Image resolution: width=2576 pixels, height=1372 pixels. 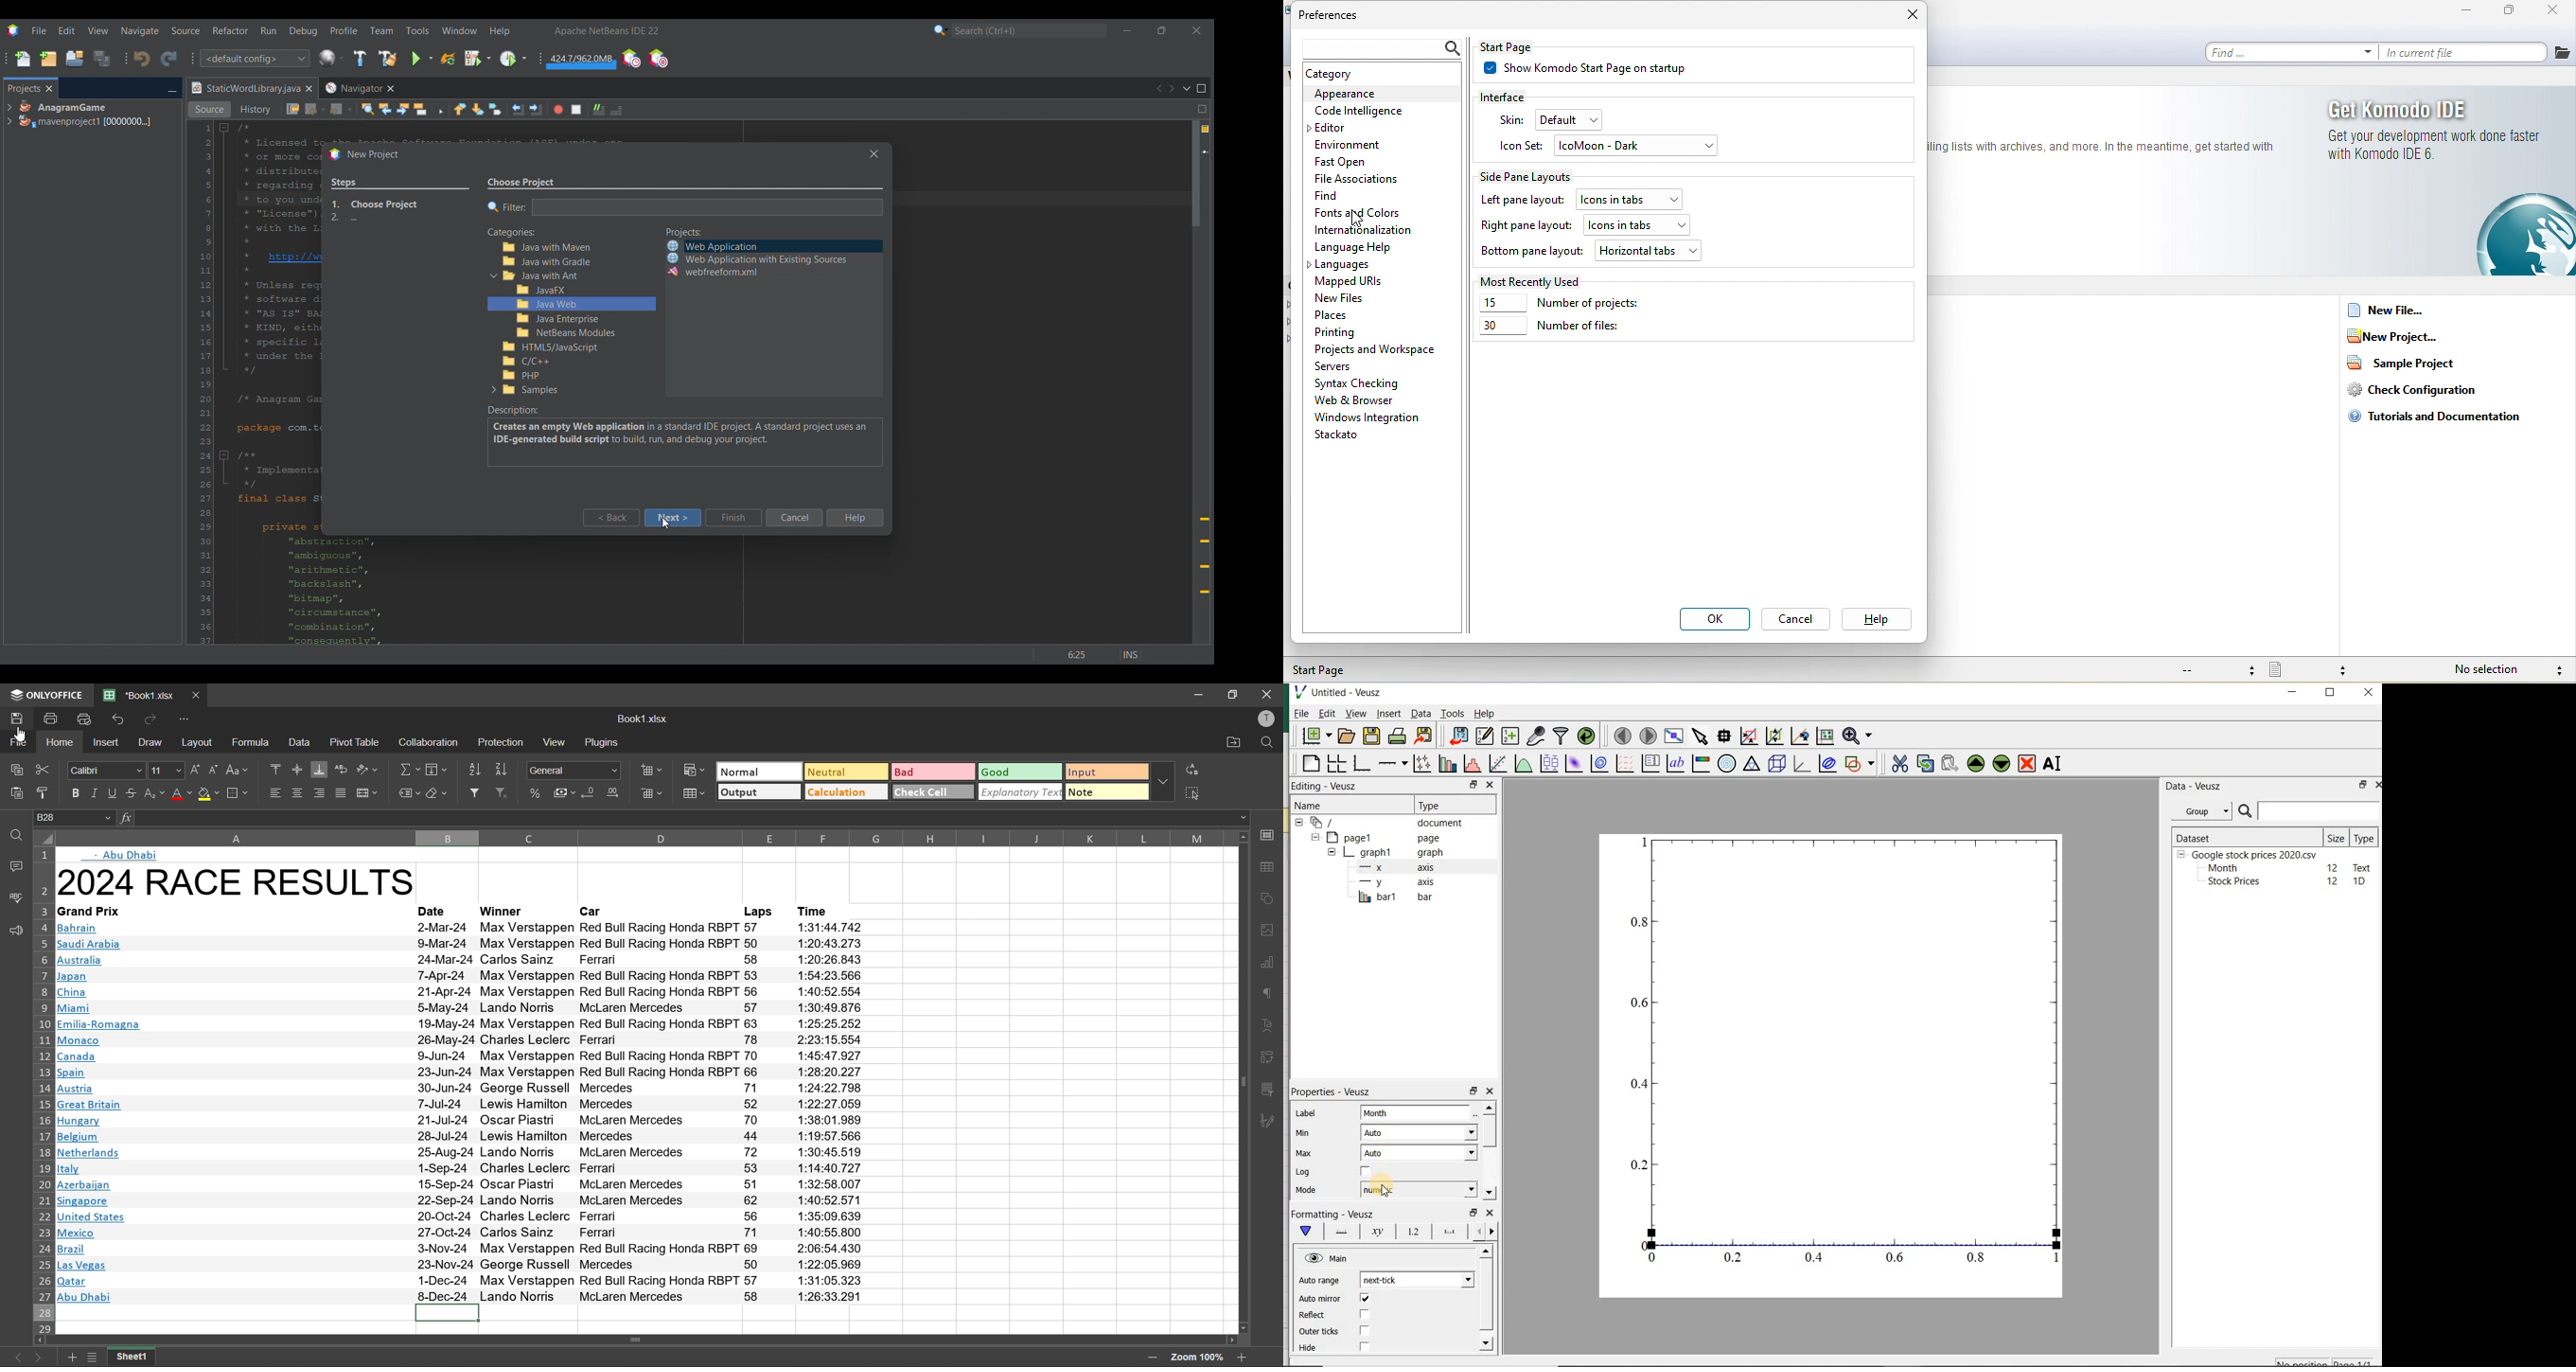 What do you see at coordinates (180, 794) in the screenshot?
I see `font color` at bounding box center [180, 794].